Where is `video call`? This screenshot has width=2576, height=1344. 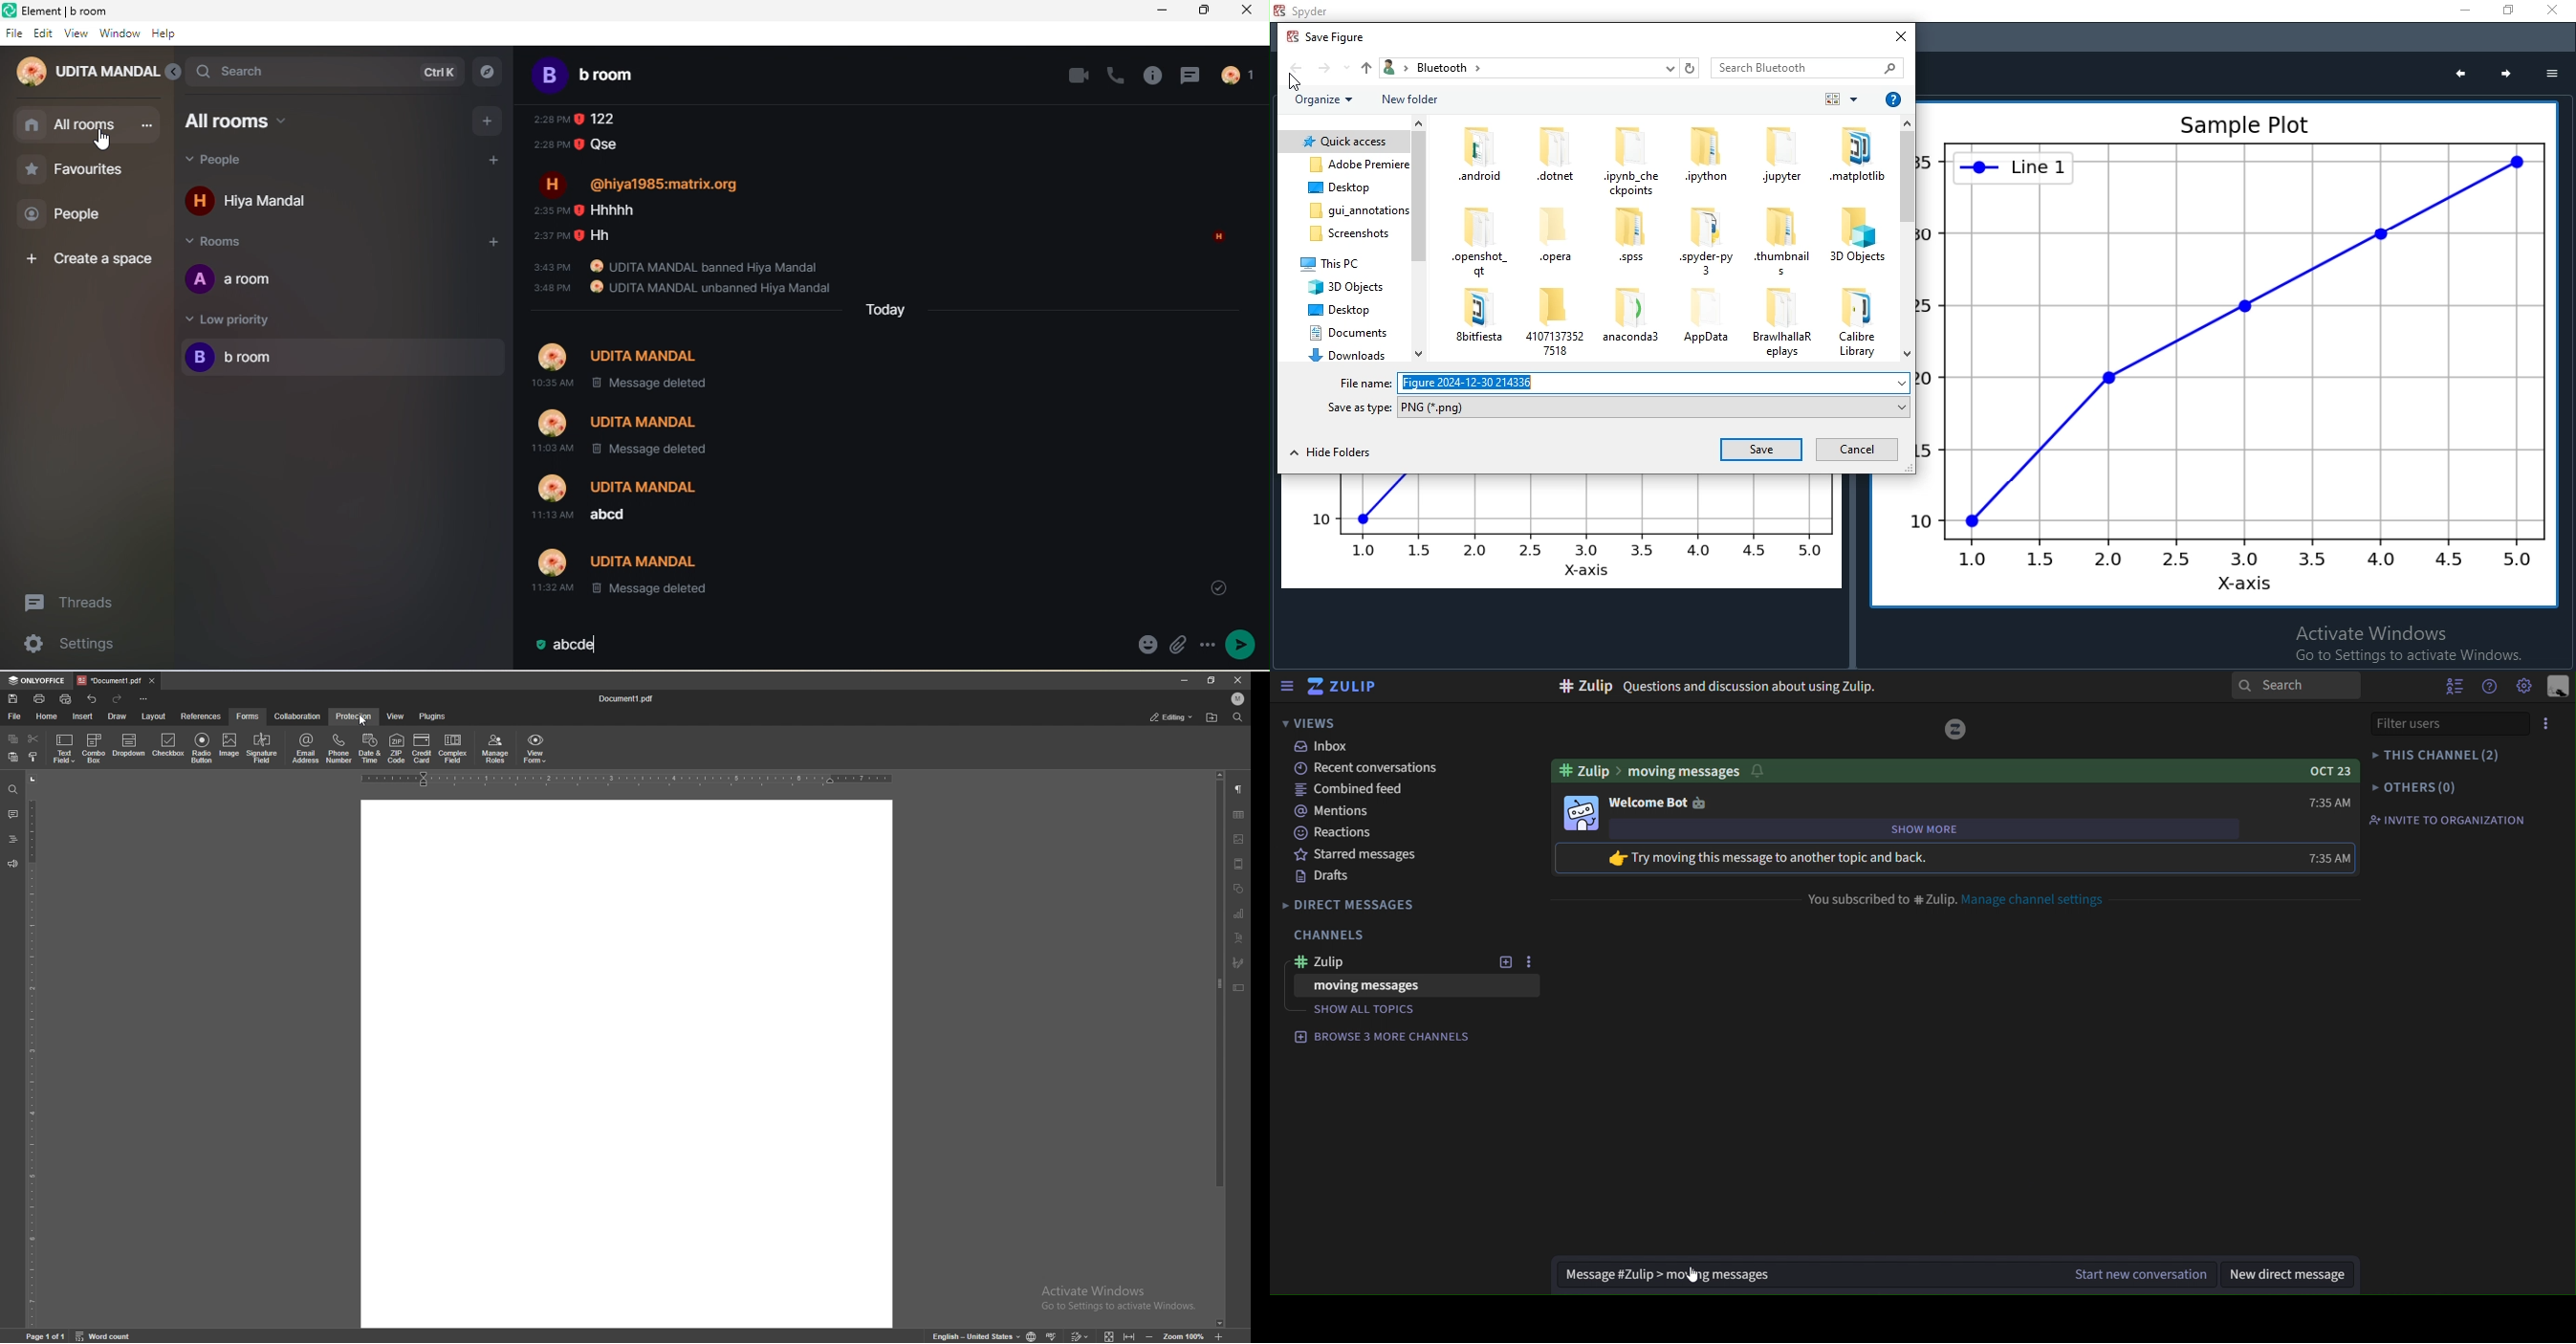 video call is located at coordinates (1067, 73).